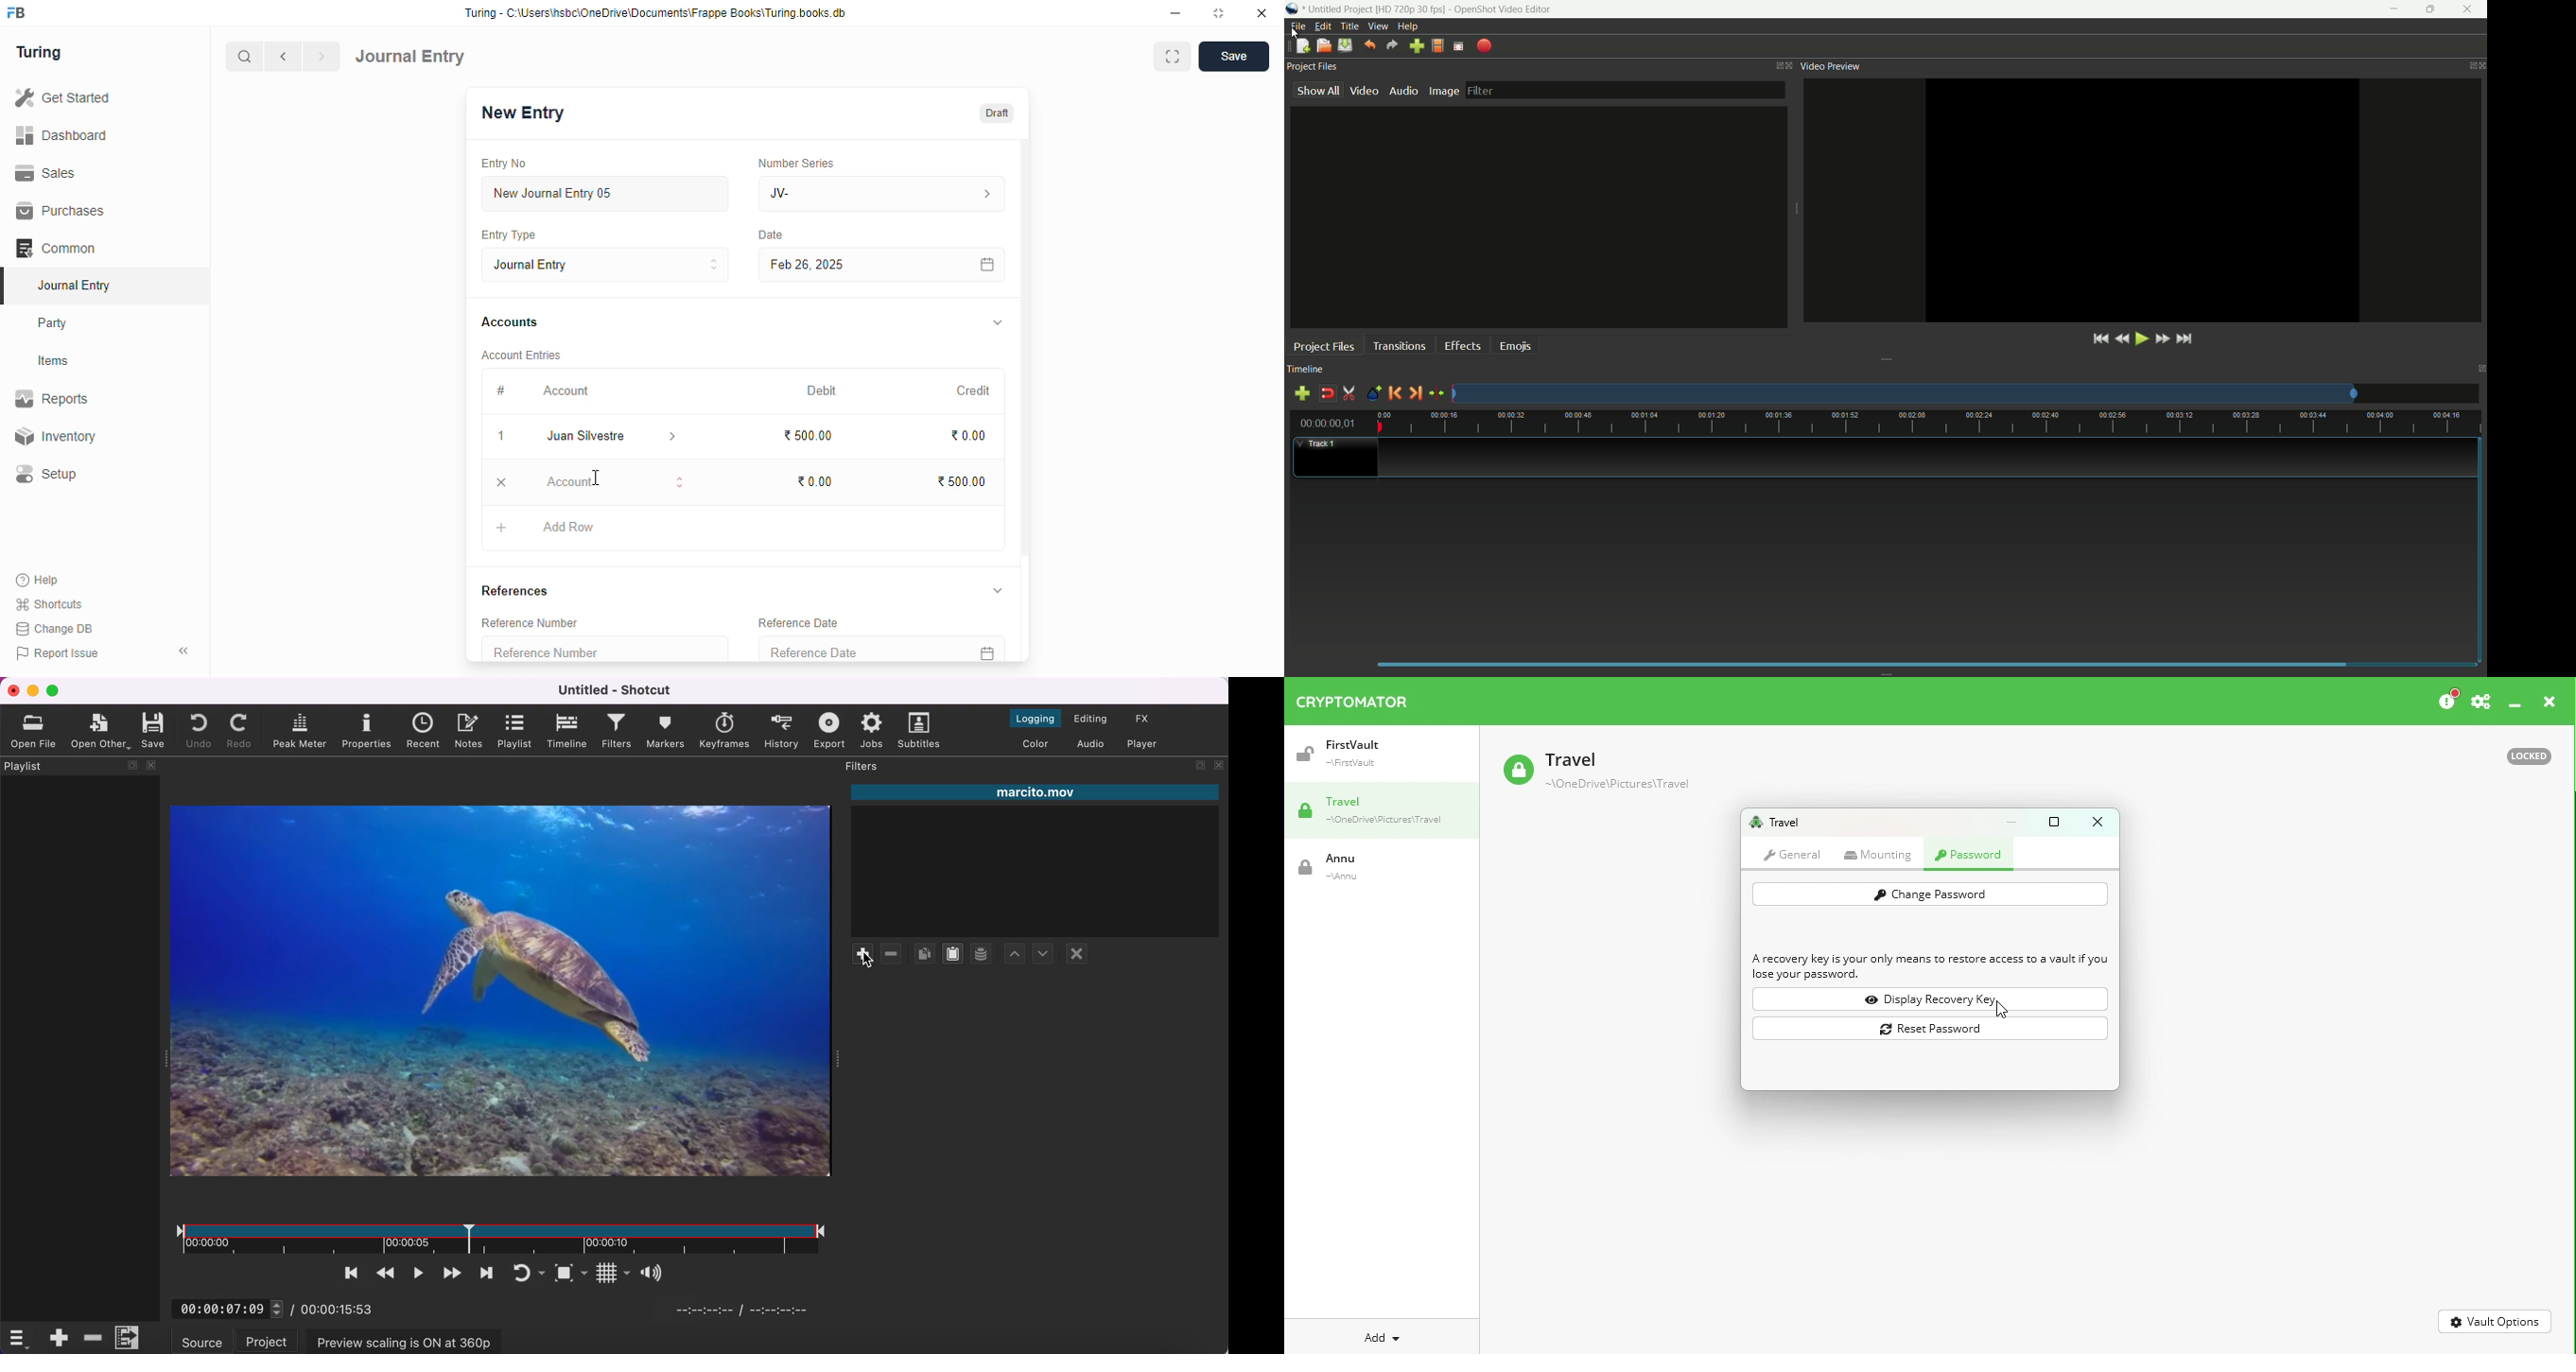 The height and width of the screenshot is (1372, 2576). I want to click on keyframes, so click(723, 728).